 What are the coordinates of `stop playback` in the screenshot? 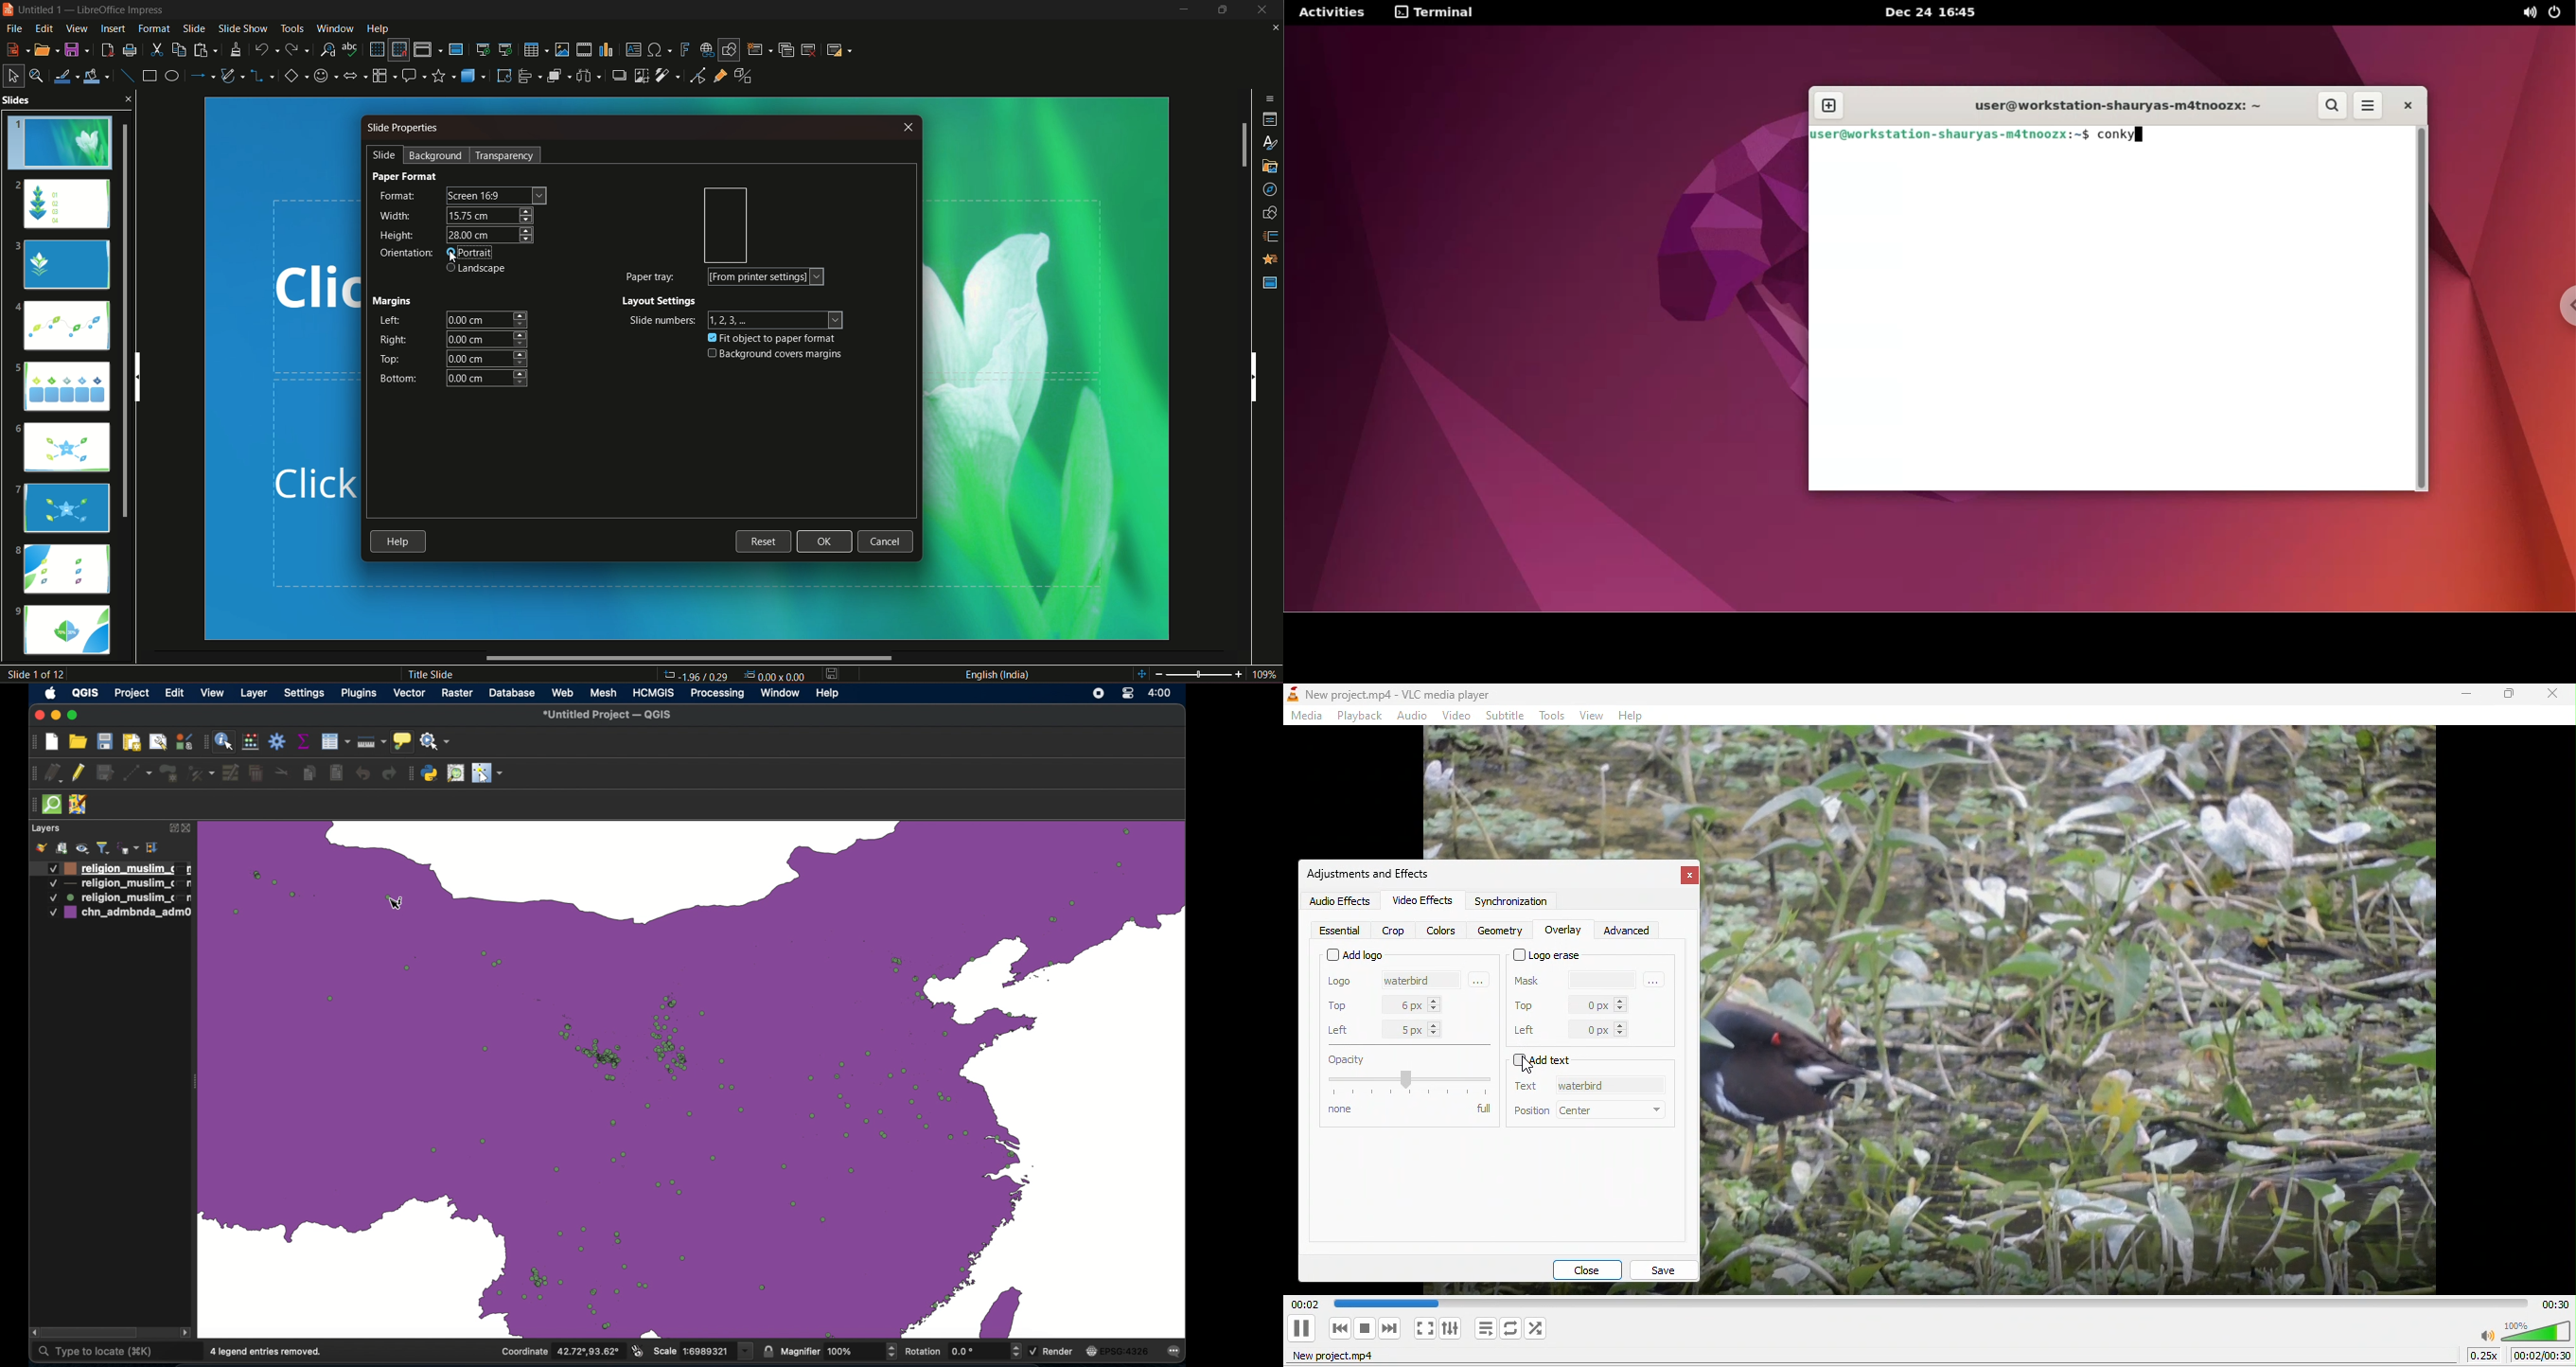 It's located at (1366, 1329).